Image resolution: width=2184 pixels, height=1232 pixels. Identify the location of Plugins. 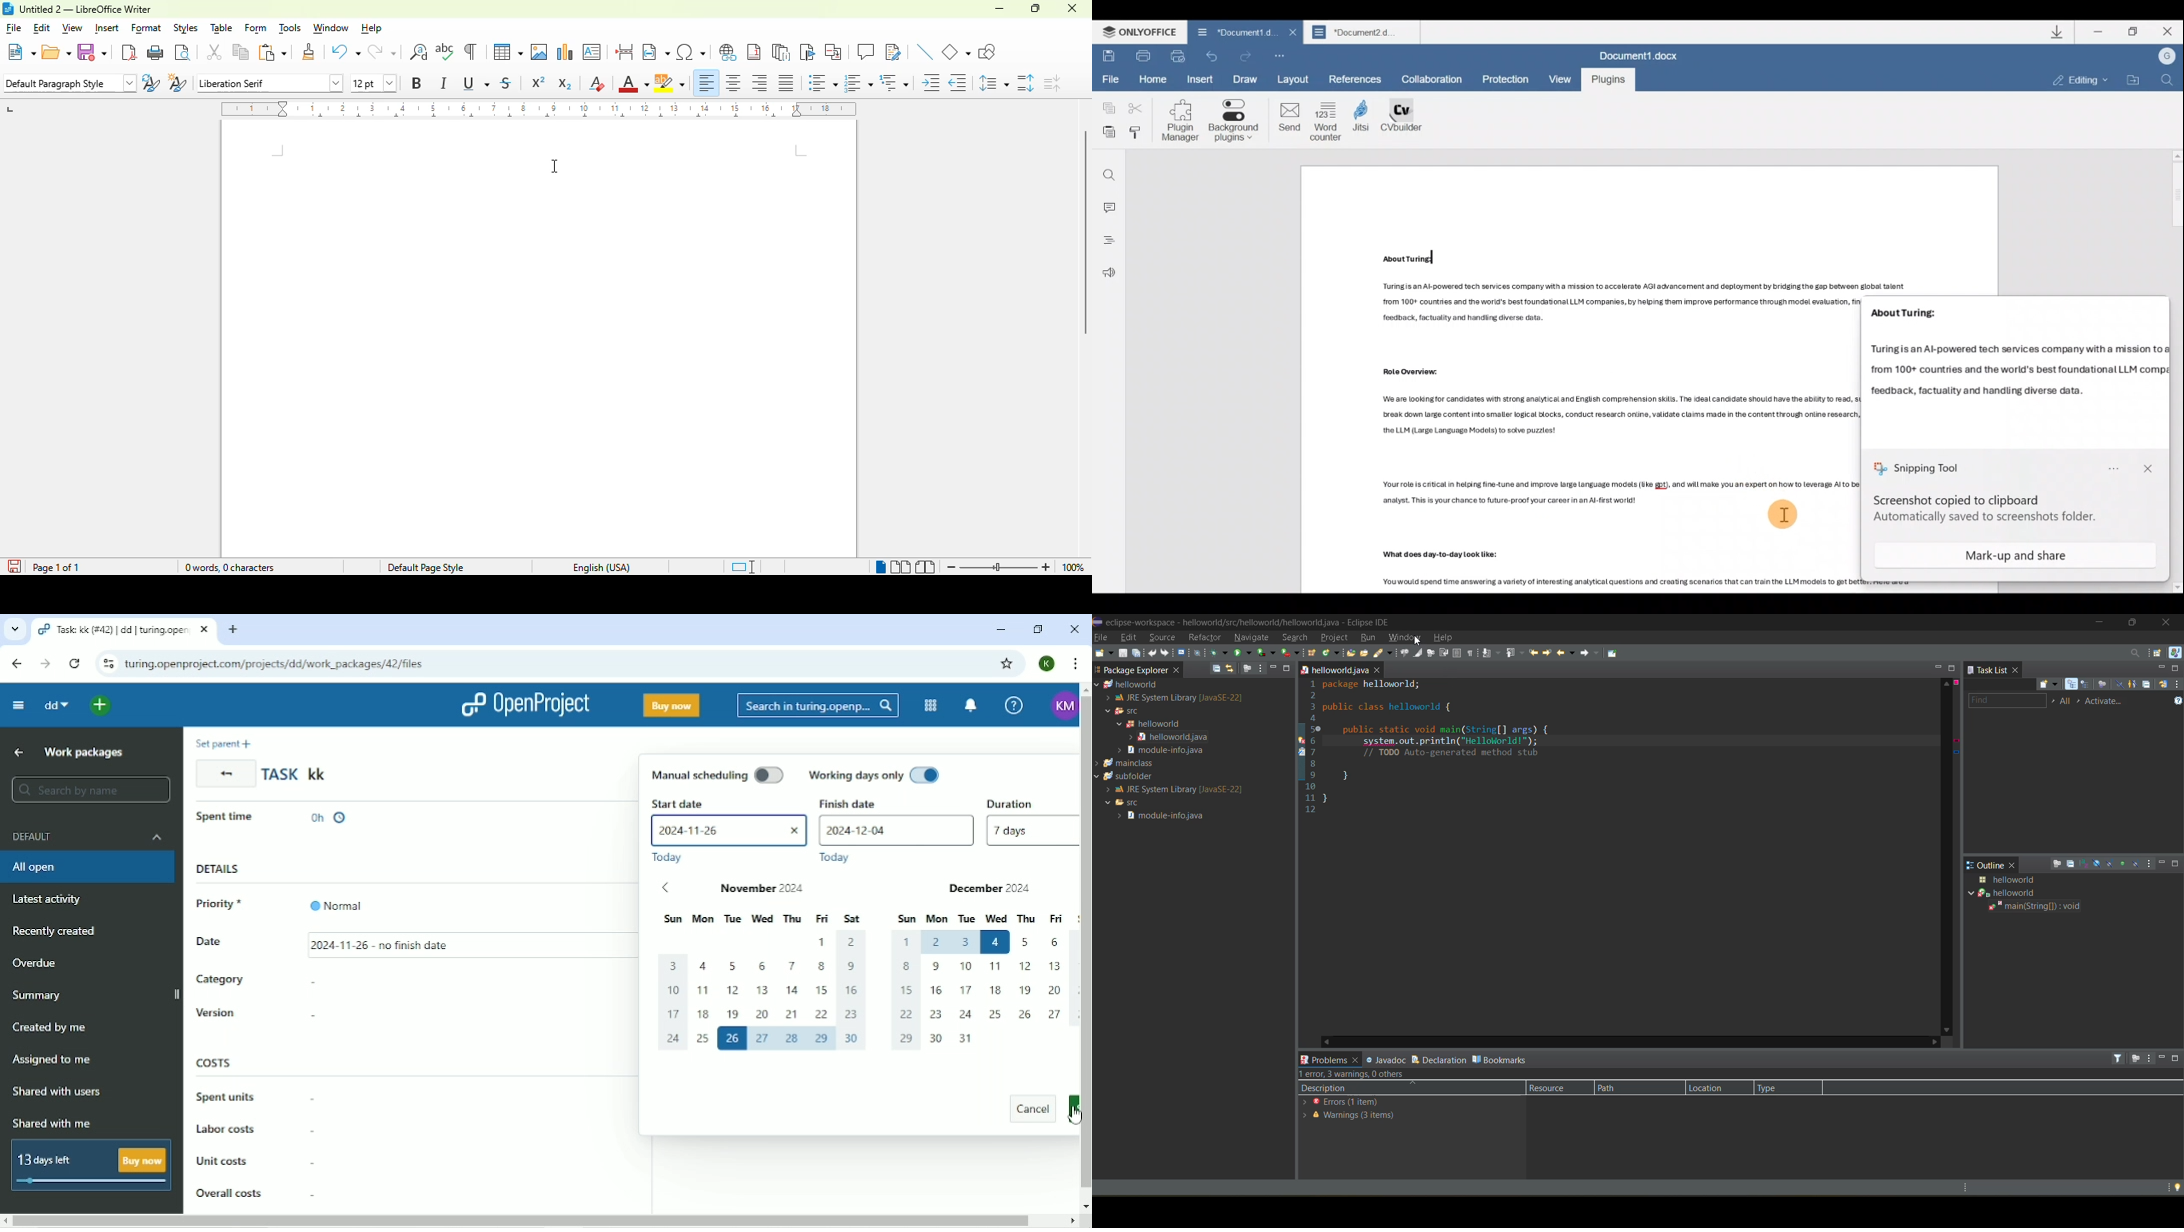
(1609, 79).